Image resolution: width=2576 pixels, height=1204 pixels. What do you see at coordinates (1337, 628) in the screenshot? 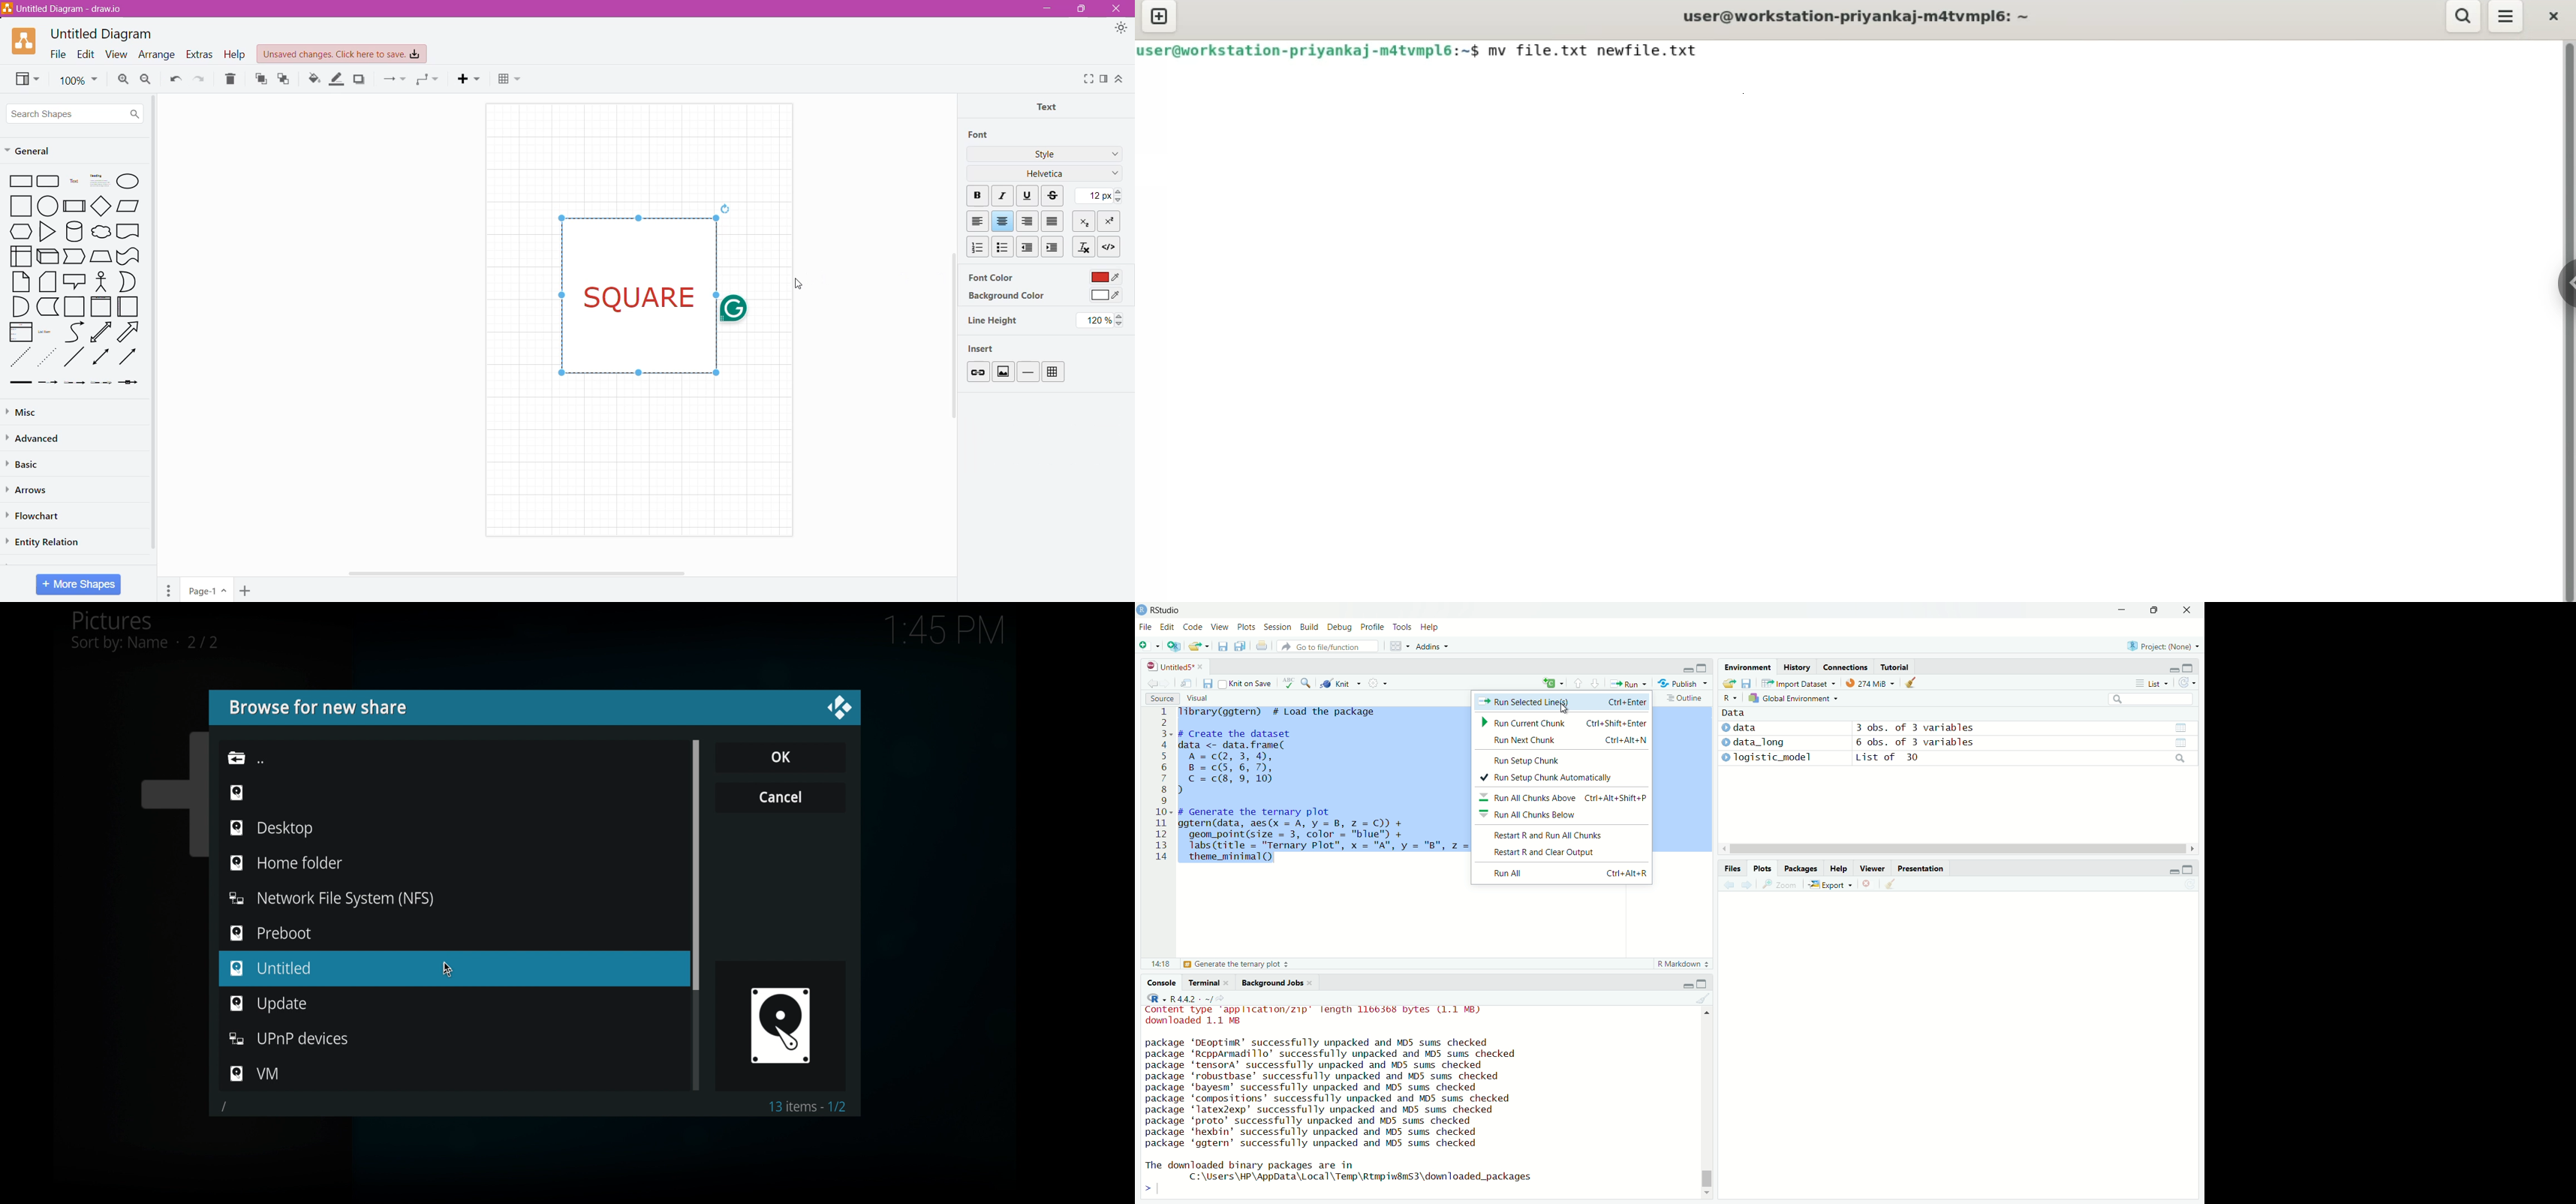
I see `Debug` at bounding box center [1337, 628].